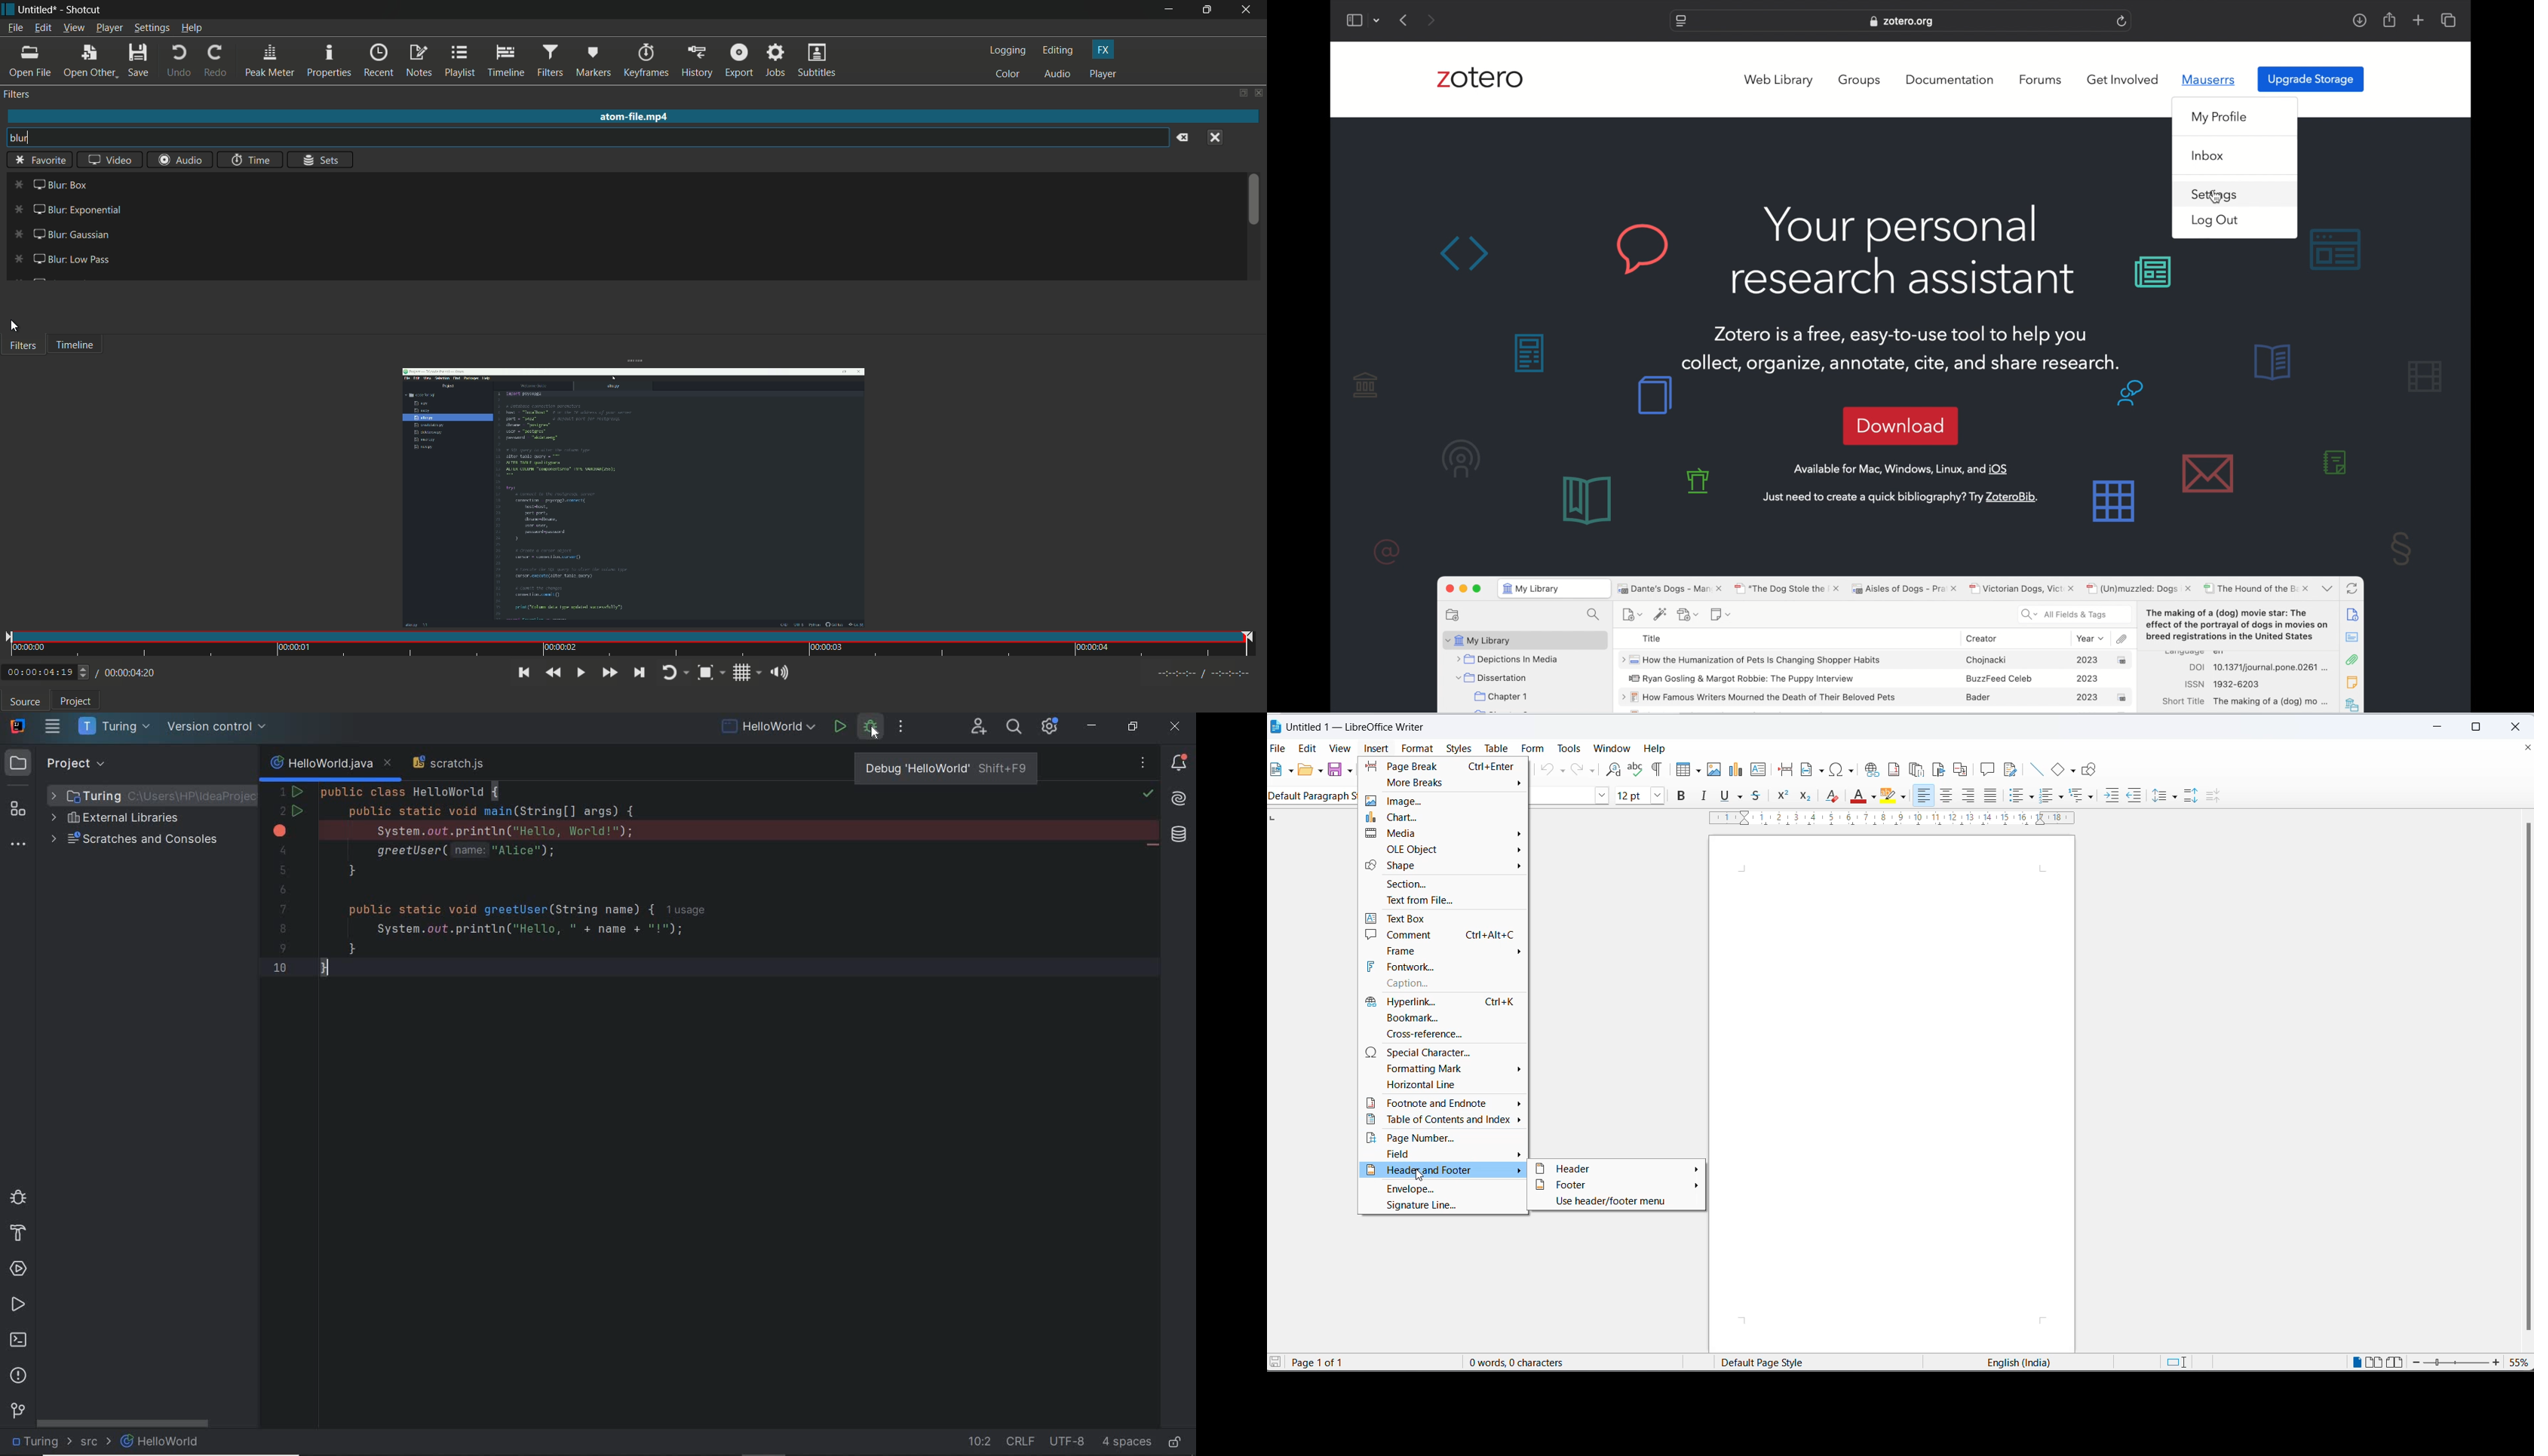  I want to click on blur (typing), so click(28, 139).